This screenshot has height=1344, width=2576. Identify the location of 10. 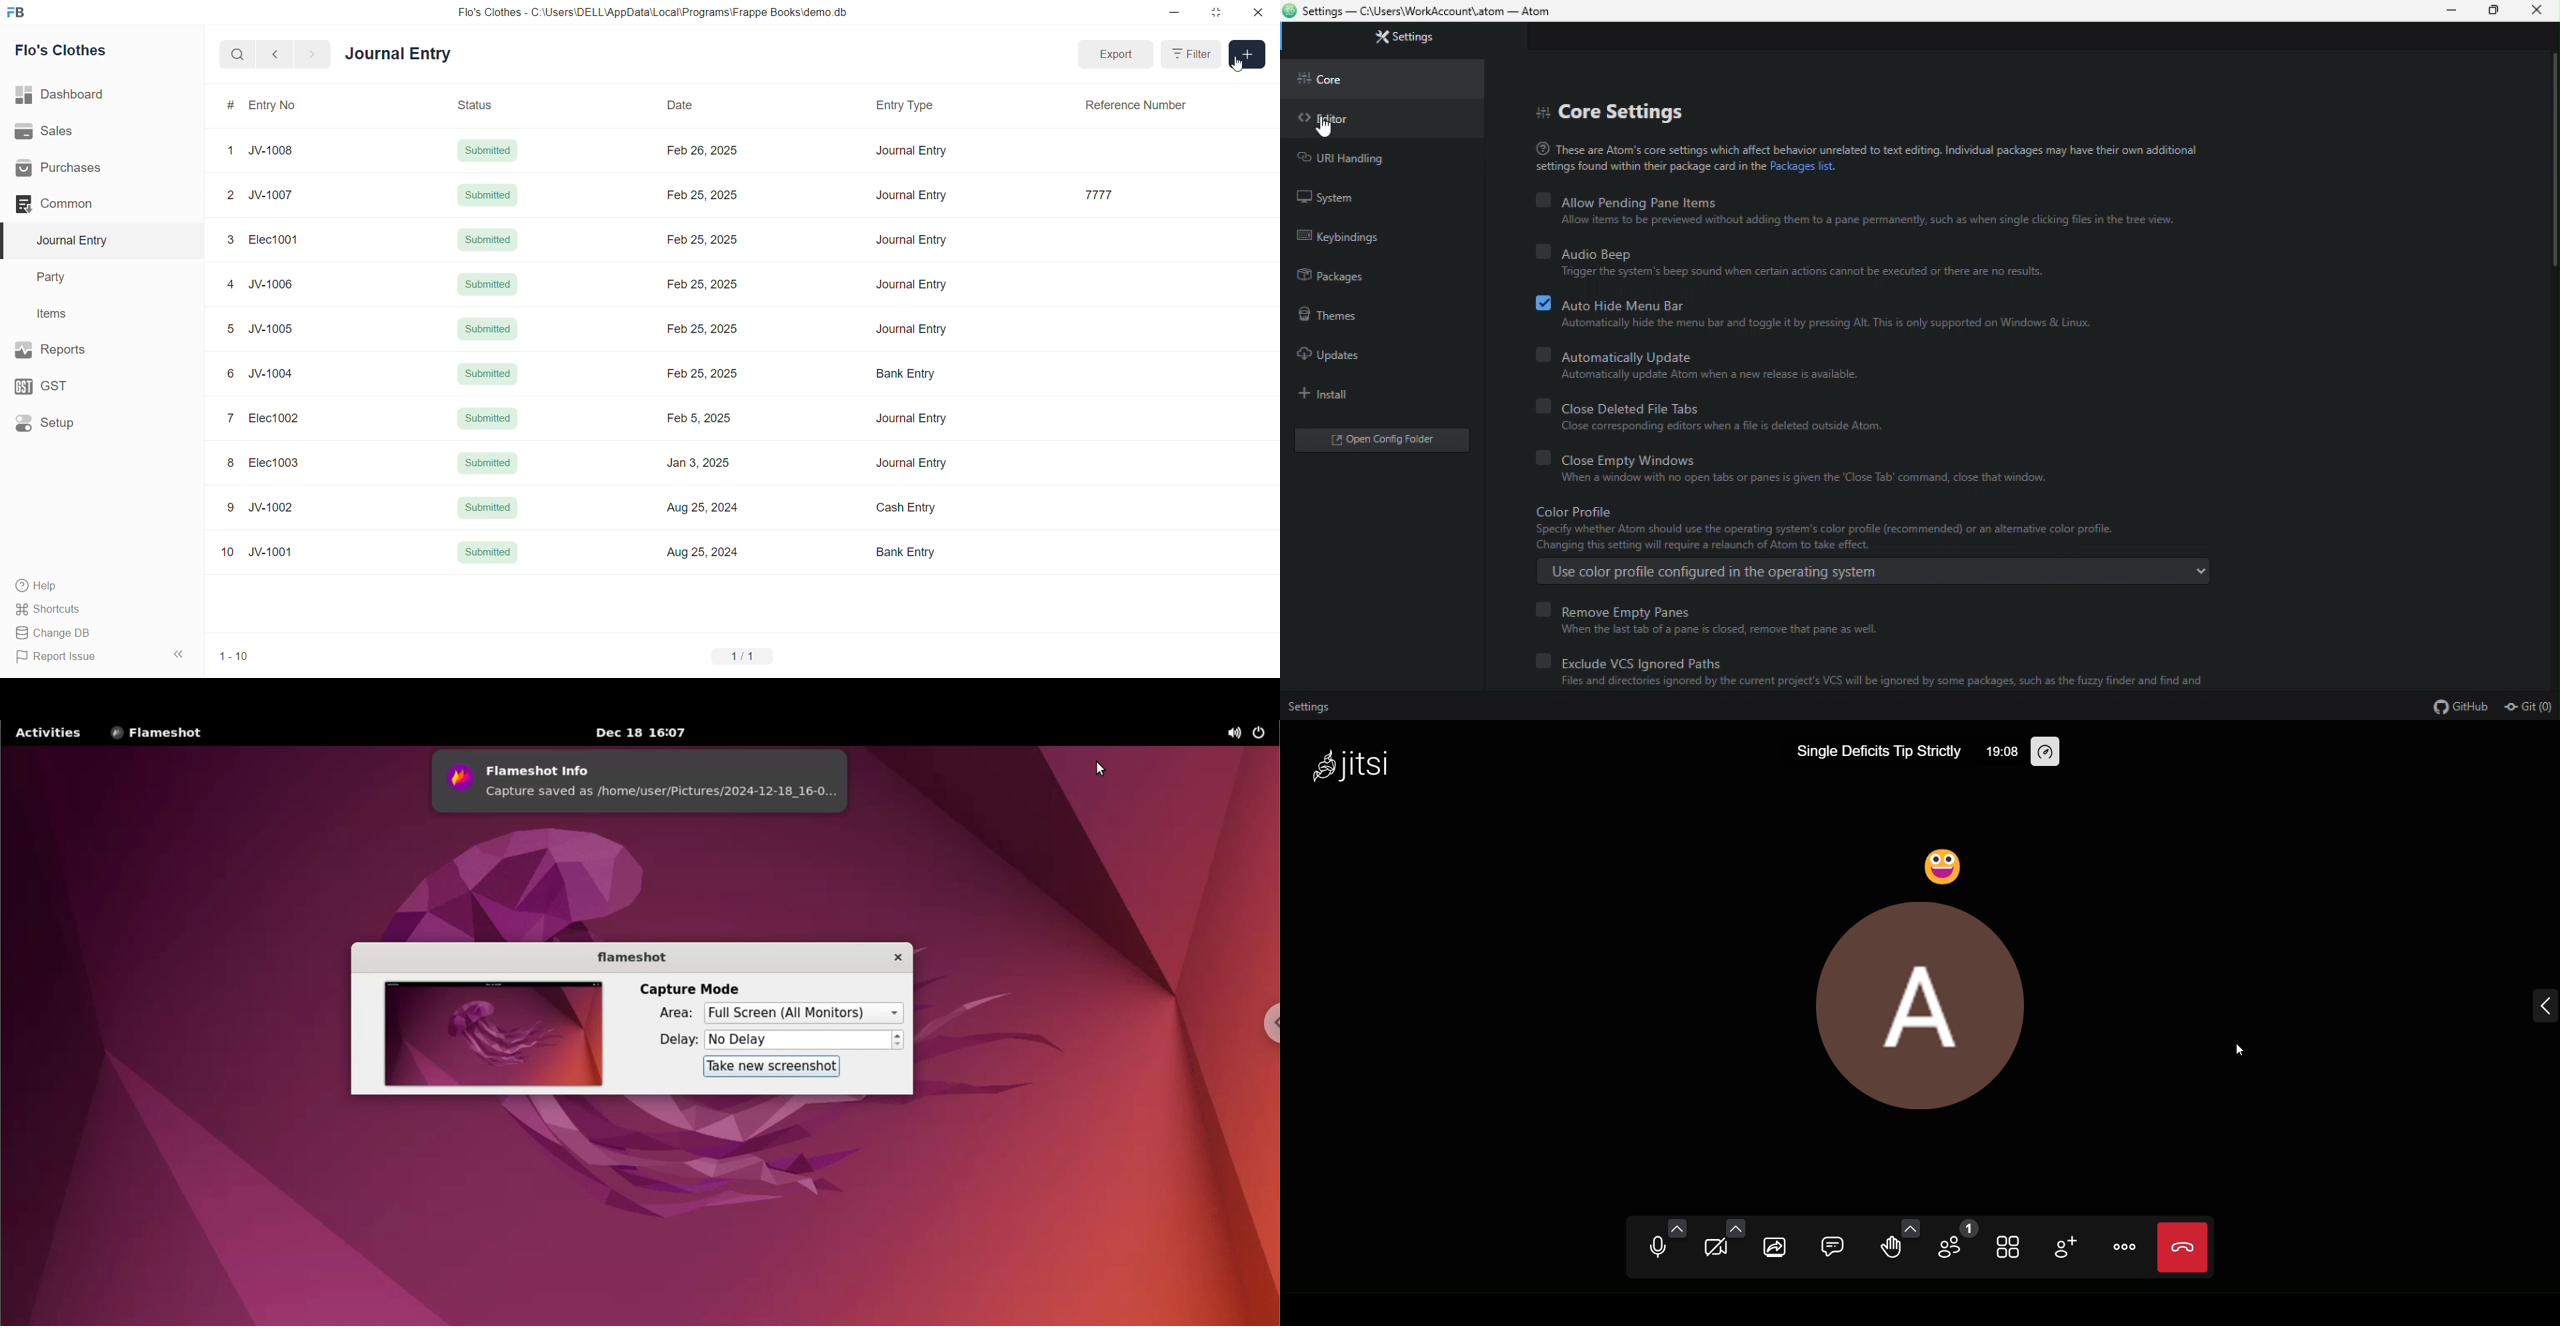
(227, 553).